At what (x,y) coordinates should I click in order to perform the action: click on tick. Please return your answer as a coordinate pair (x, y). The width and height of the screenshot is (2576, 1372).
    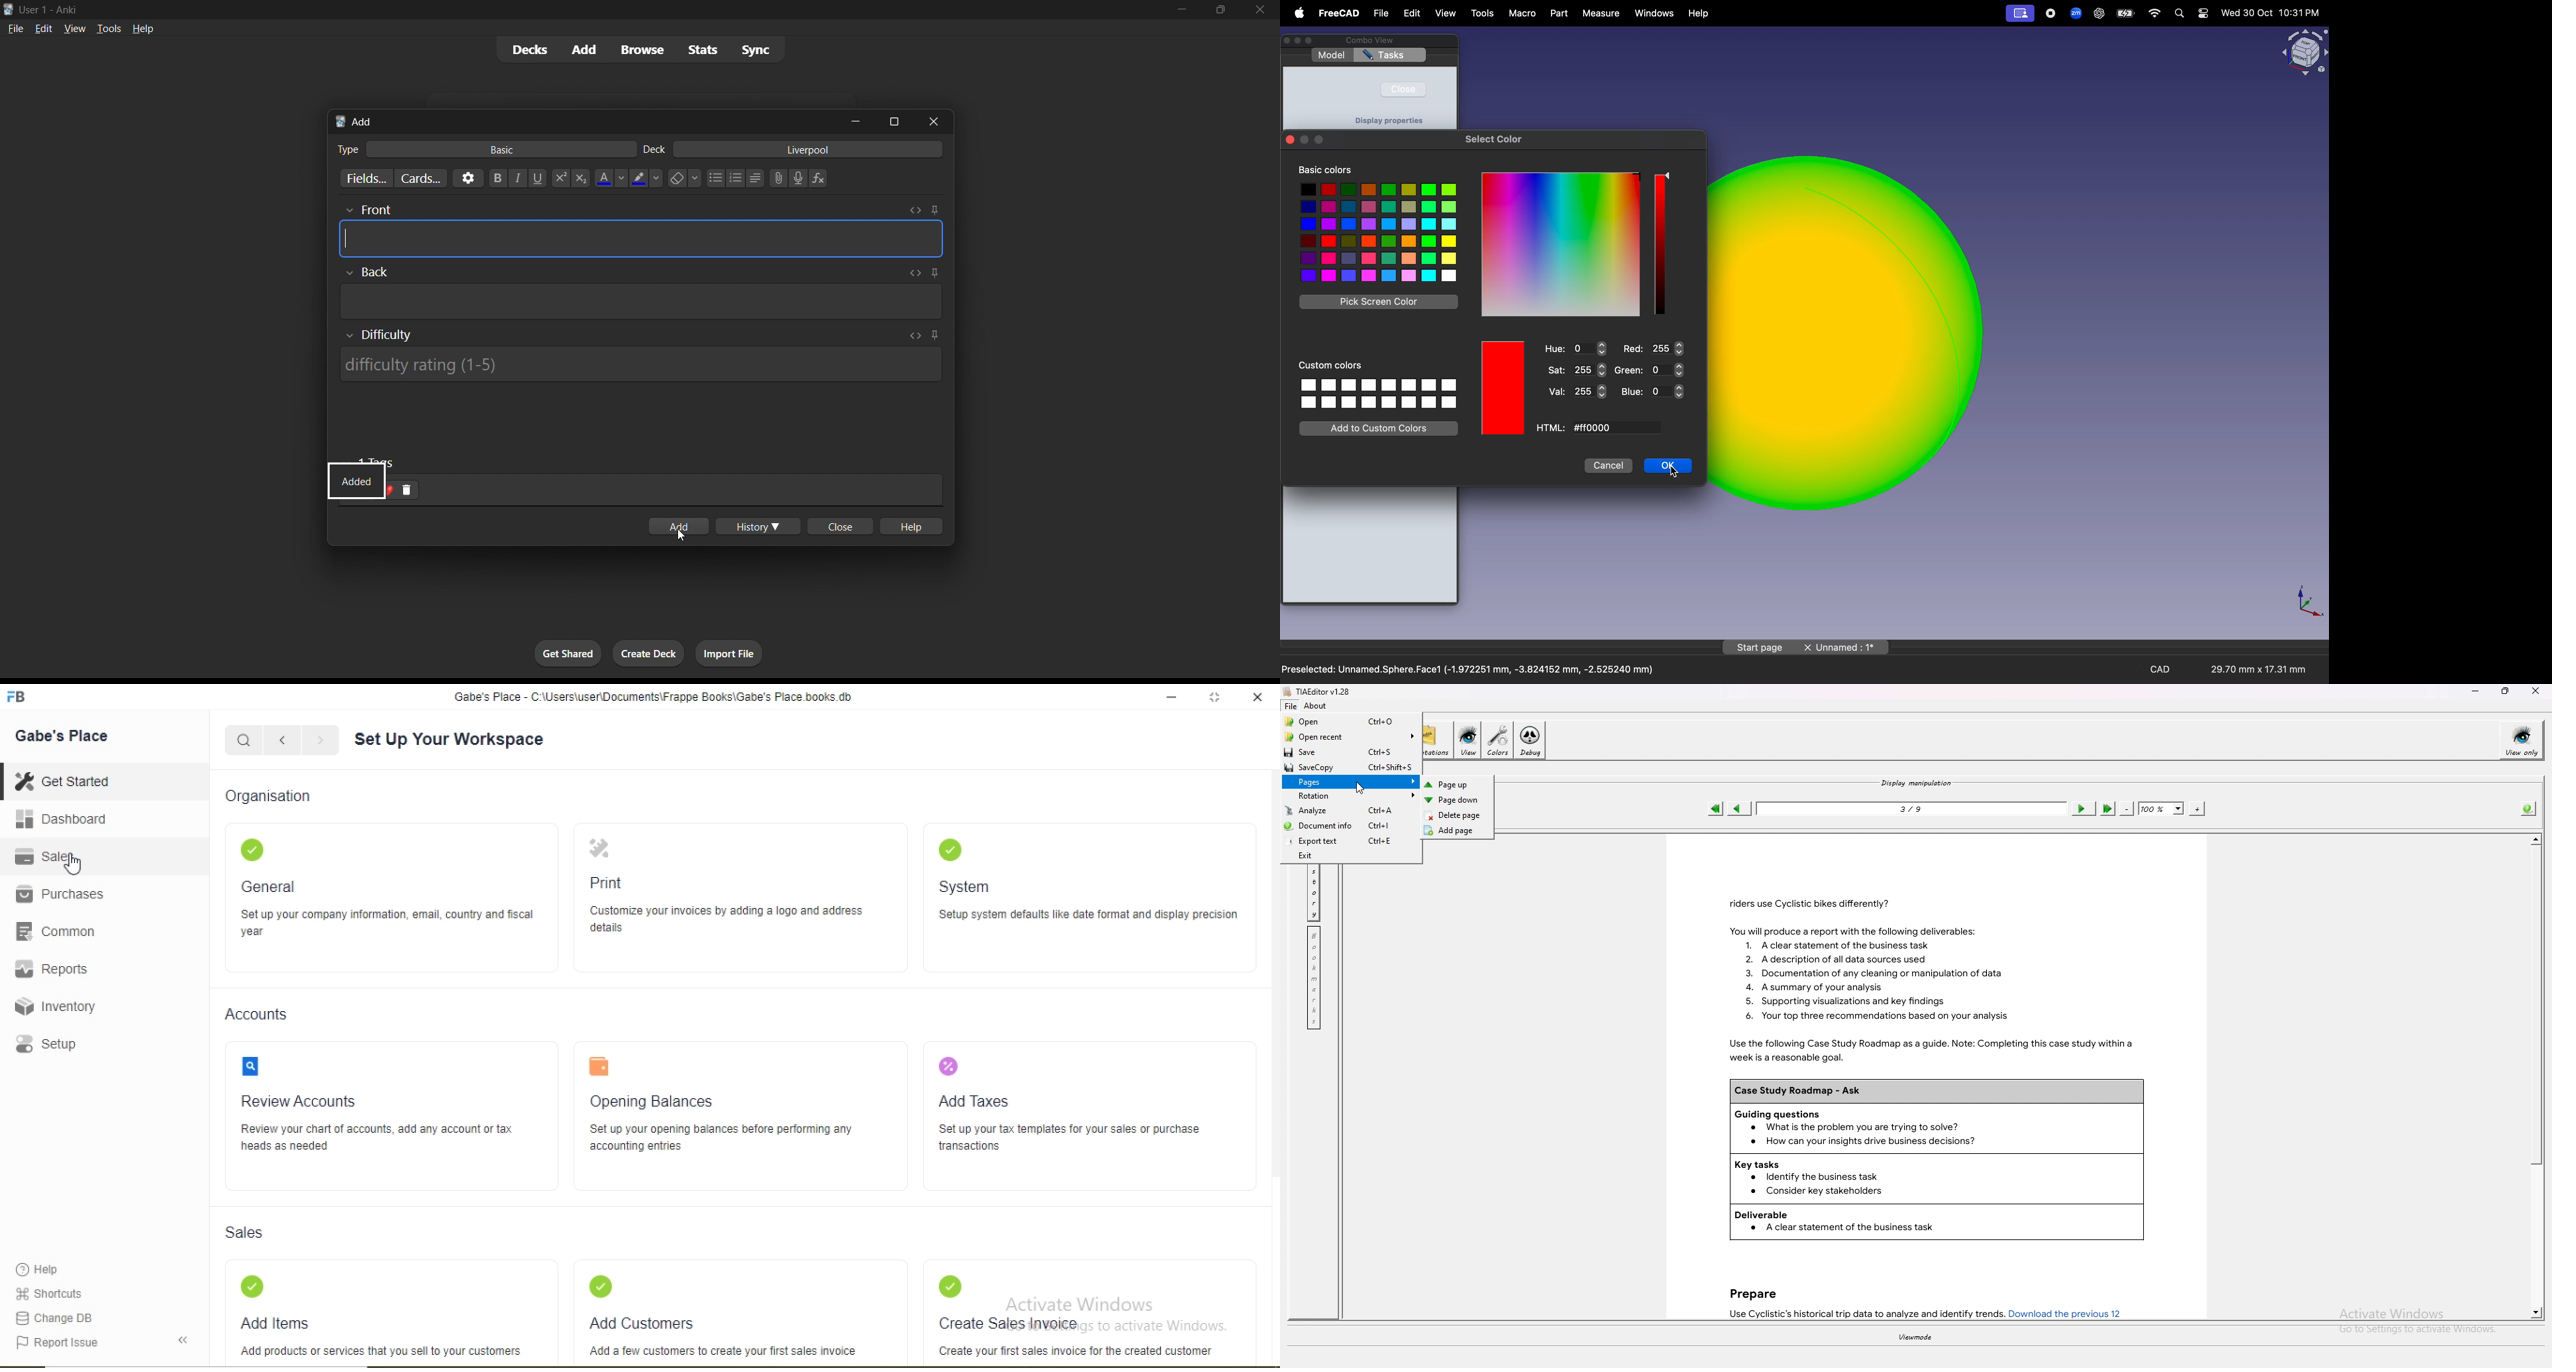
    Looking at the image, I should click on (947, 852).